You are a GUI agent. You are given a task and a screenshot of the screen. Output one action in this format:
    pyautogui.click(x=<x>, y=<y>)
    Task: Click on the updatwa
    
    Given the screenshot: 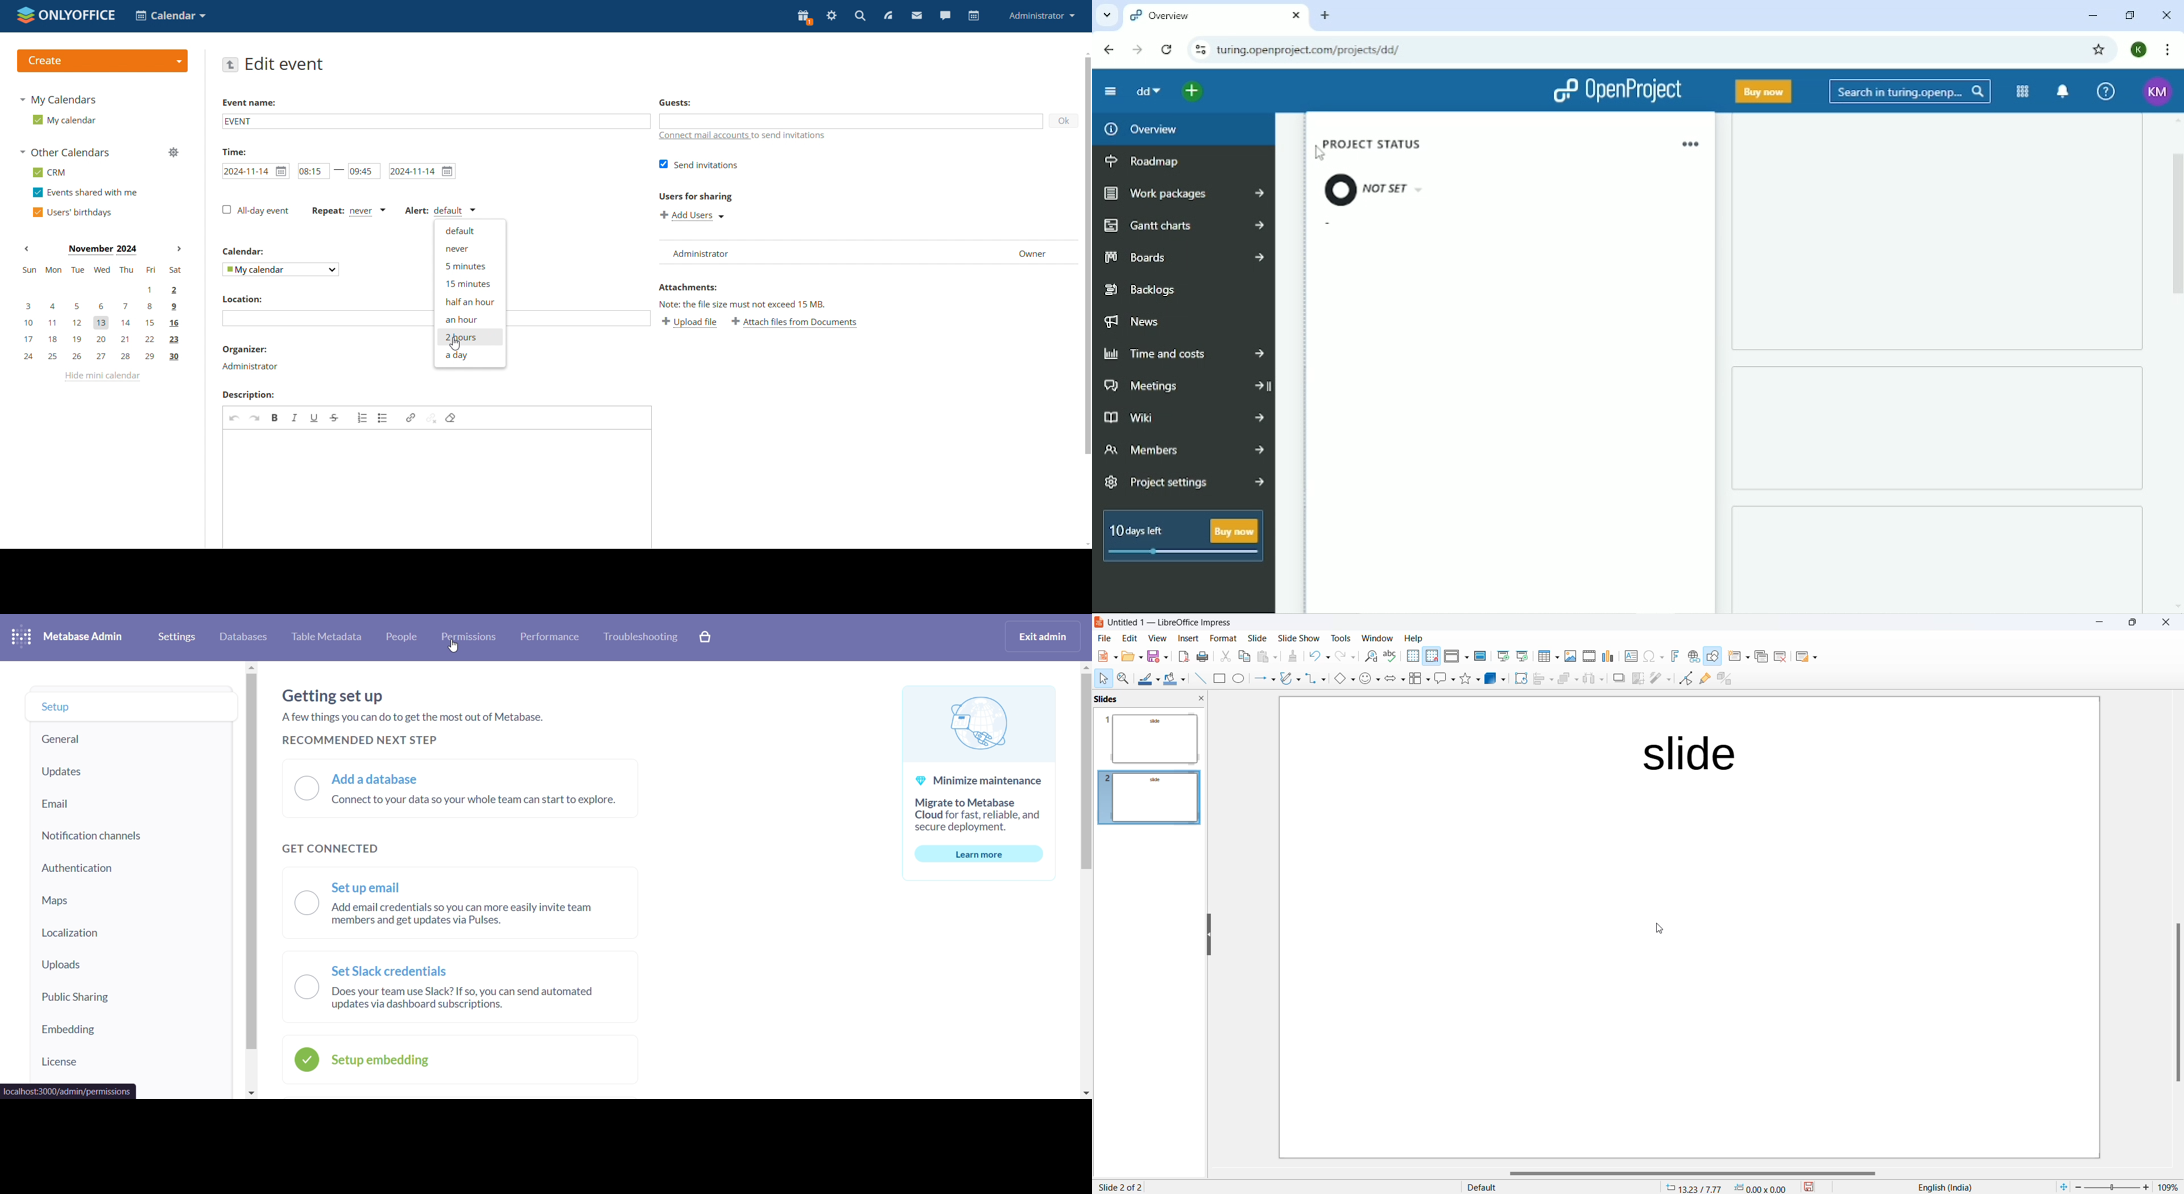 What is the action you would take?
    pyautogui.click(x=130, y=769)
    